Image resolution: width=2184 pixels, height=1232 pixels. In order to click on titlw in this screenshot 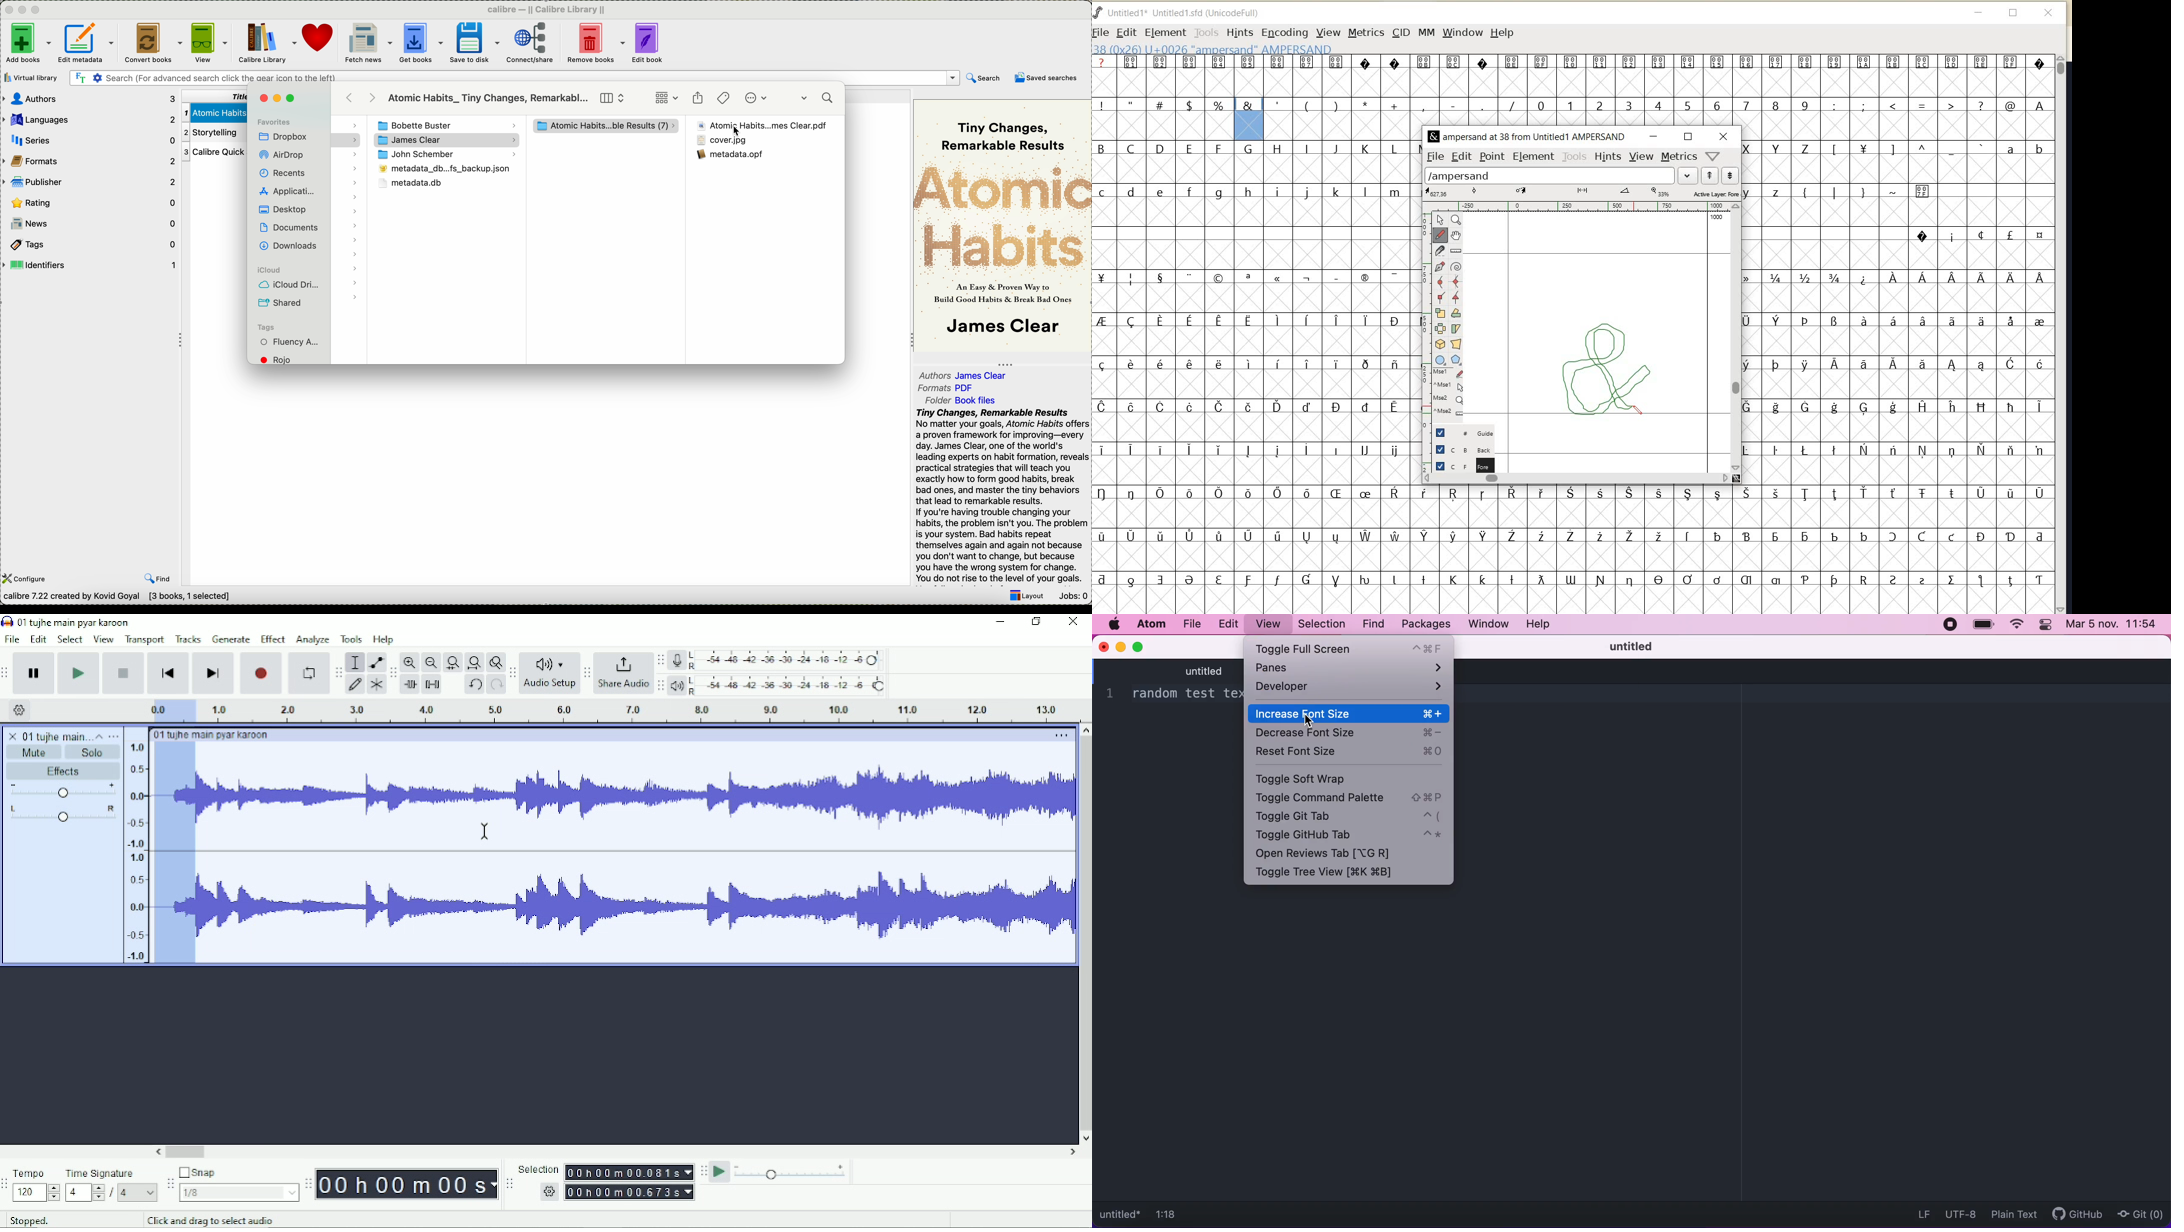, I will do `click(213, 95)`.